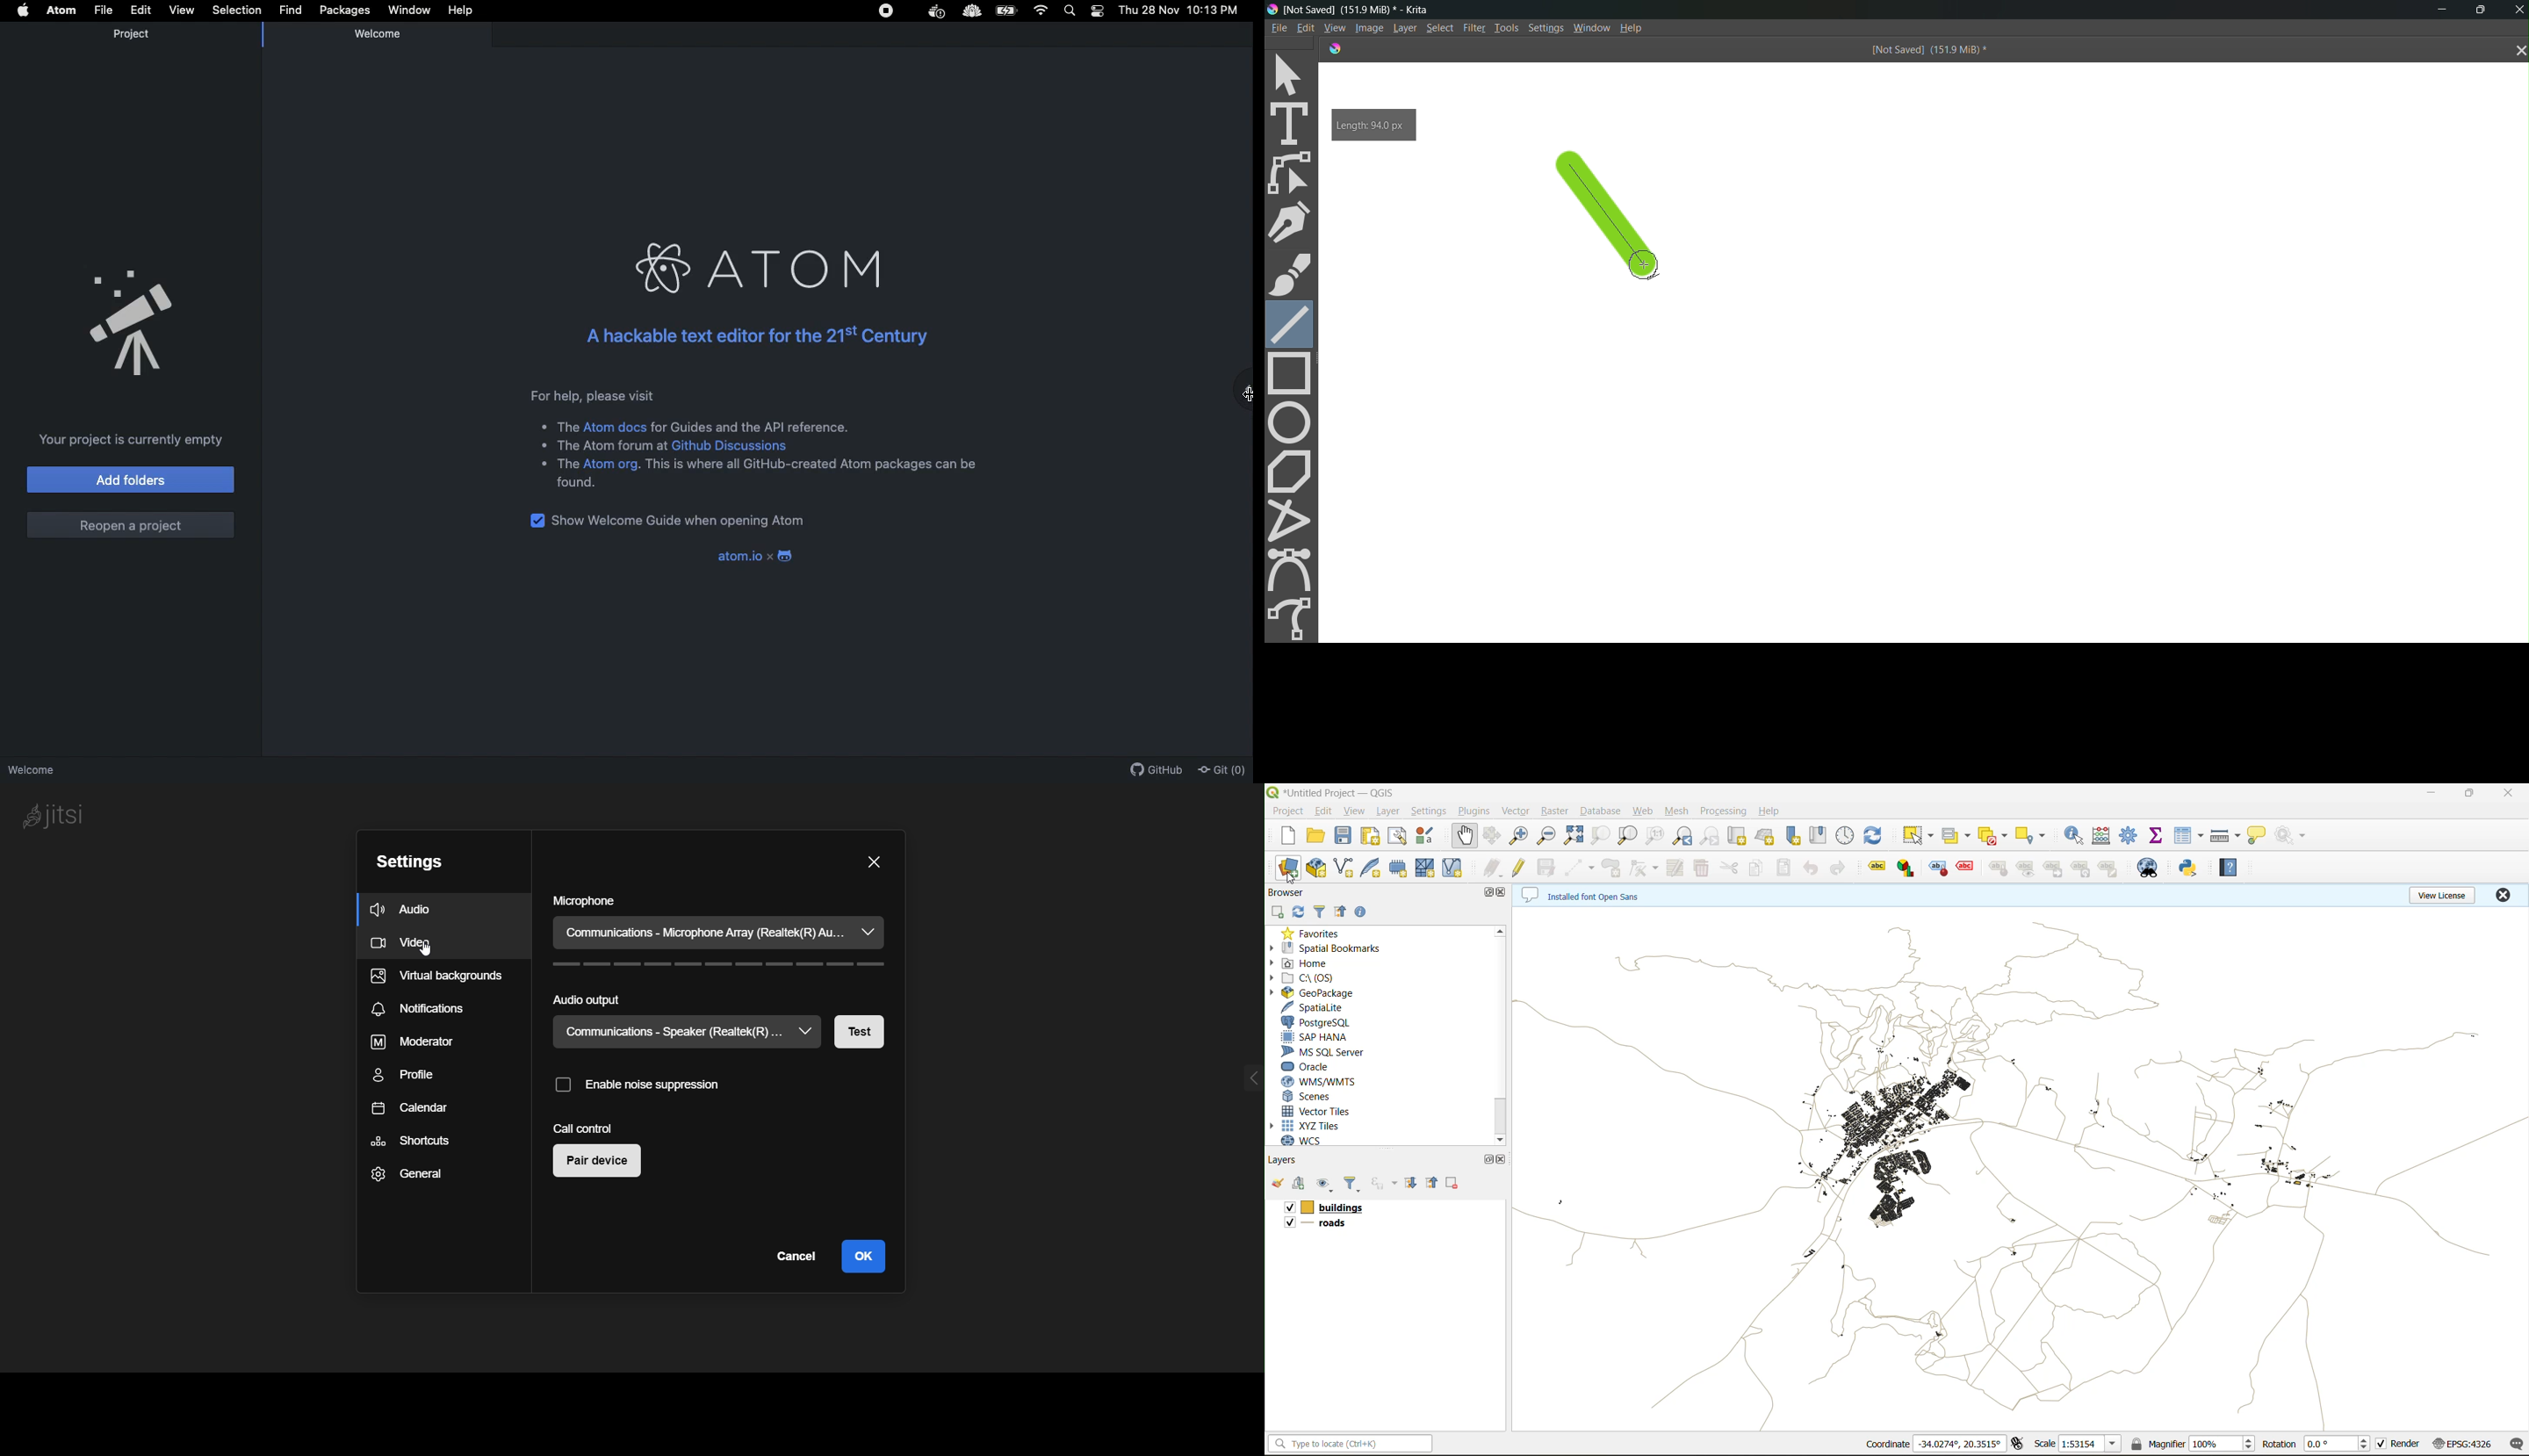  Describe the element at coordinates (1352, 1185) in the screenshot. I see `filter` at that location.